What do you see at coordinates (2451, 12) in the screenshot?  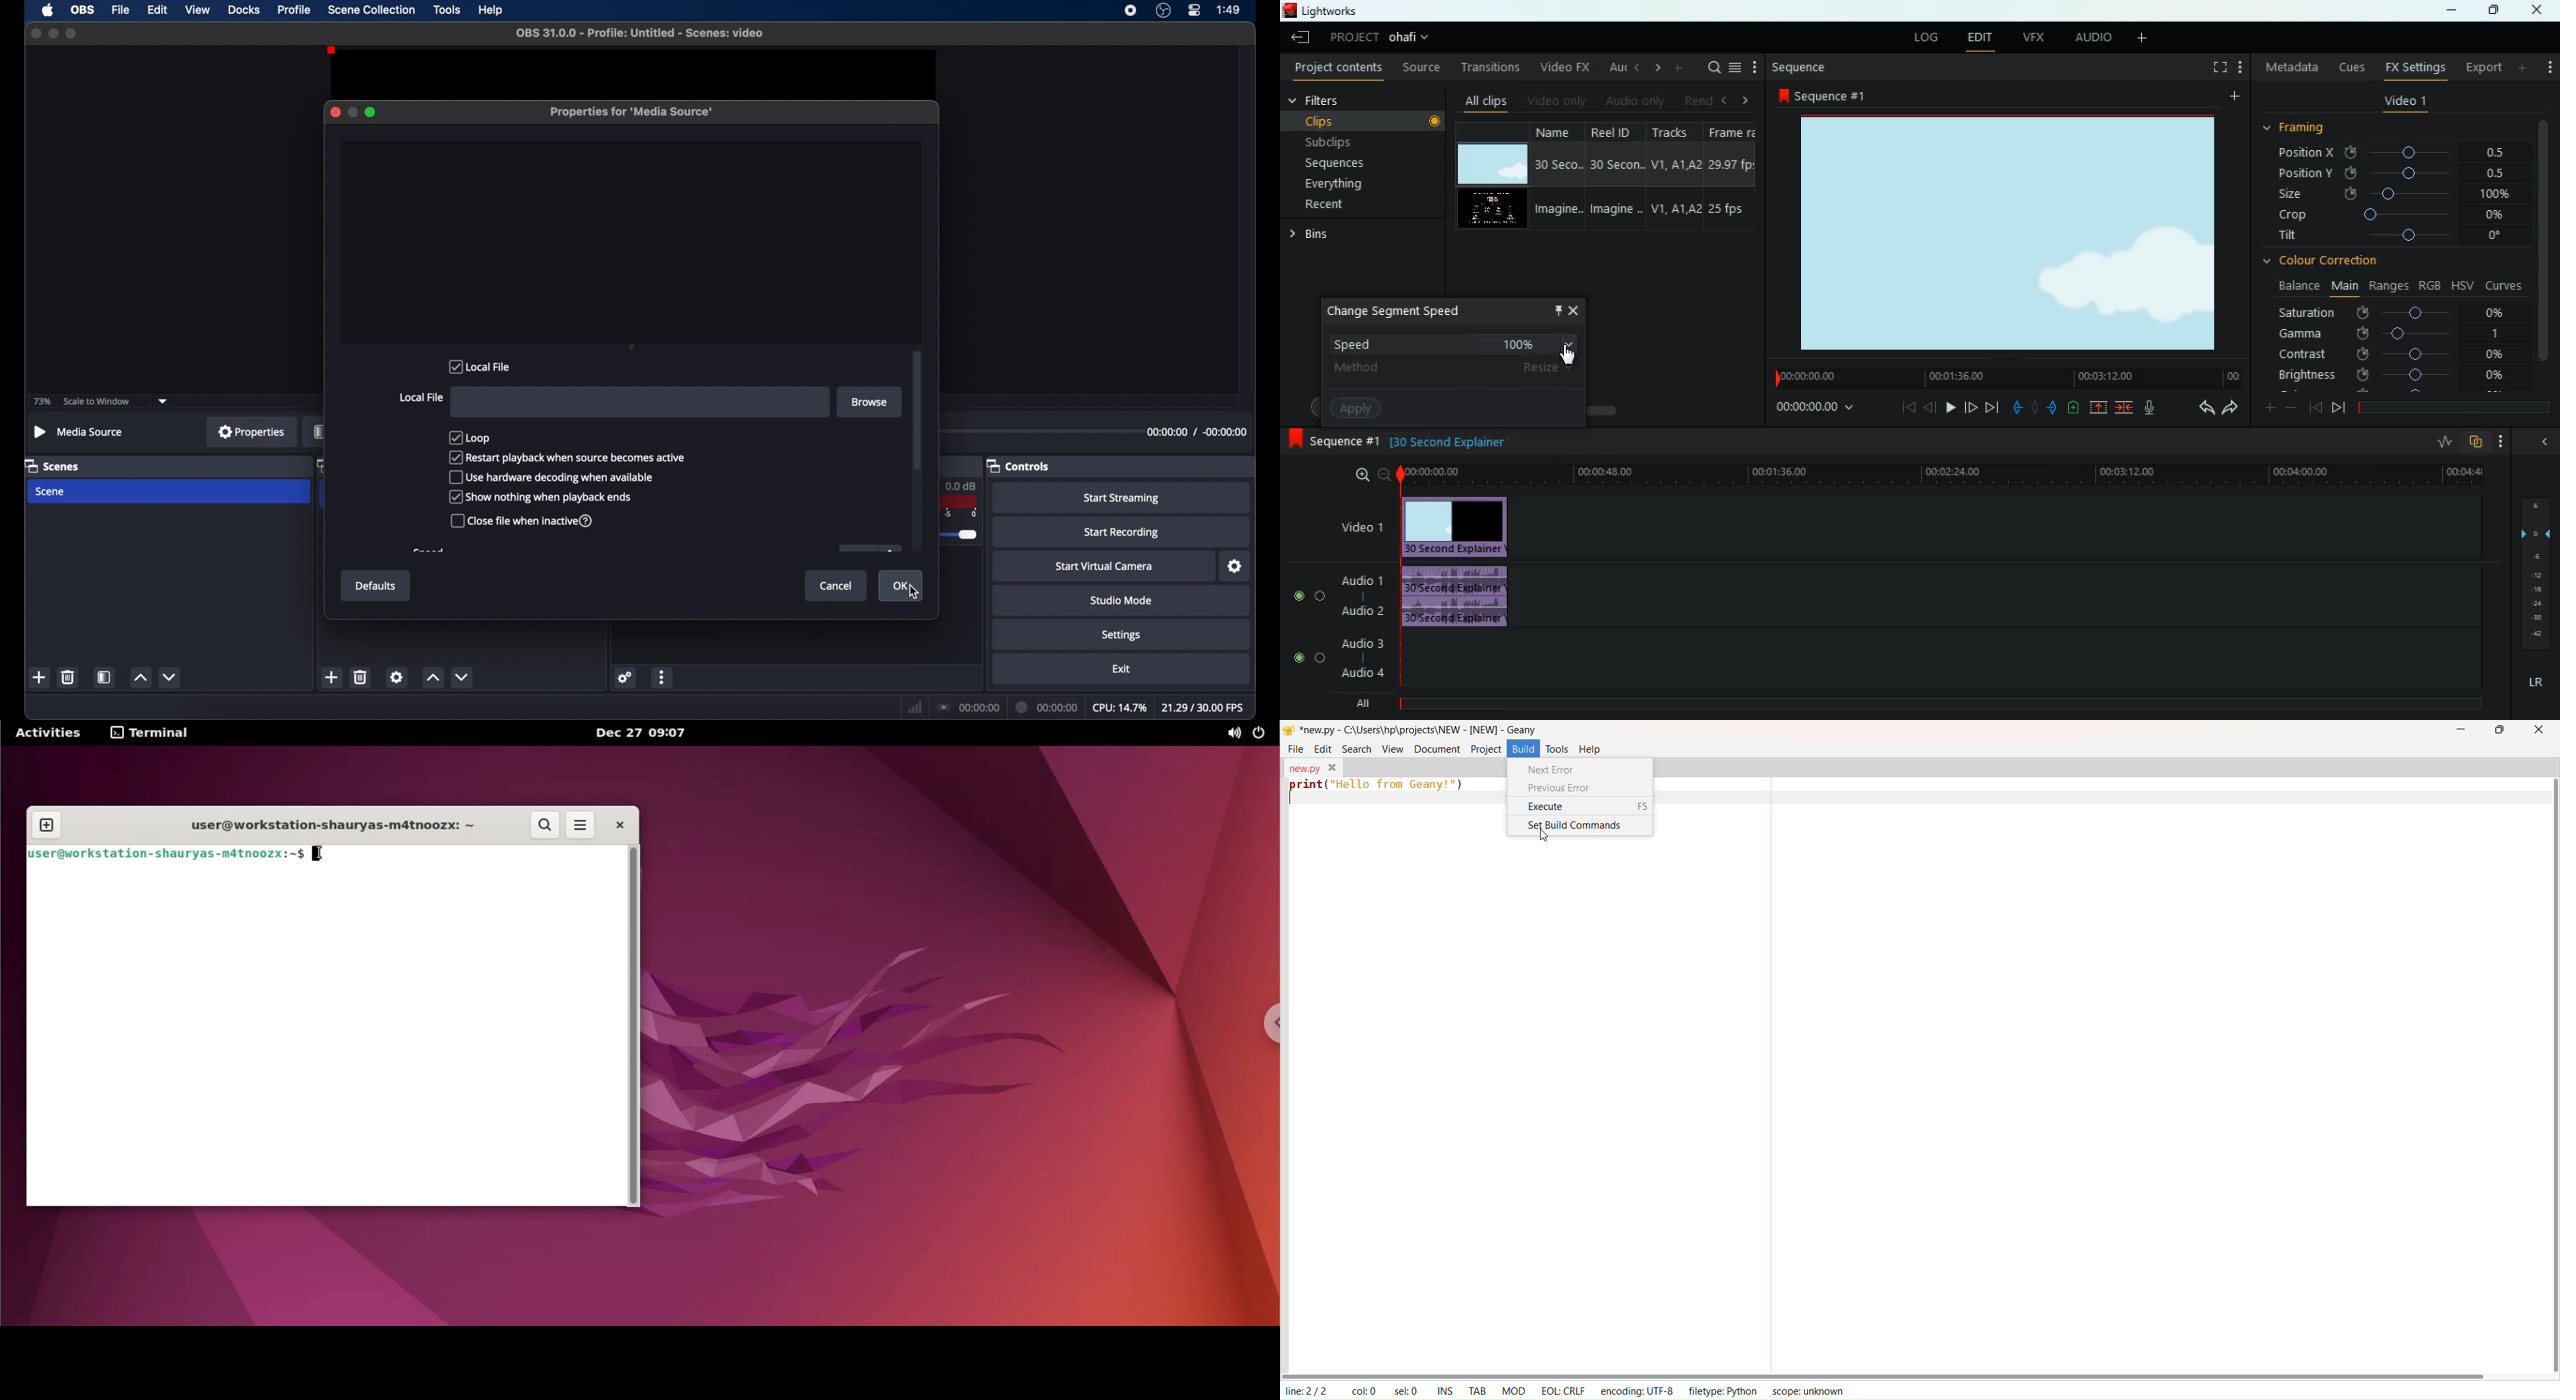 I see `minimize` at bounding box center [2451, 12].